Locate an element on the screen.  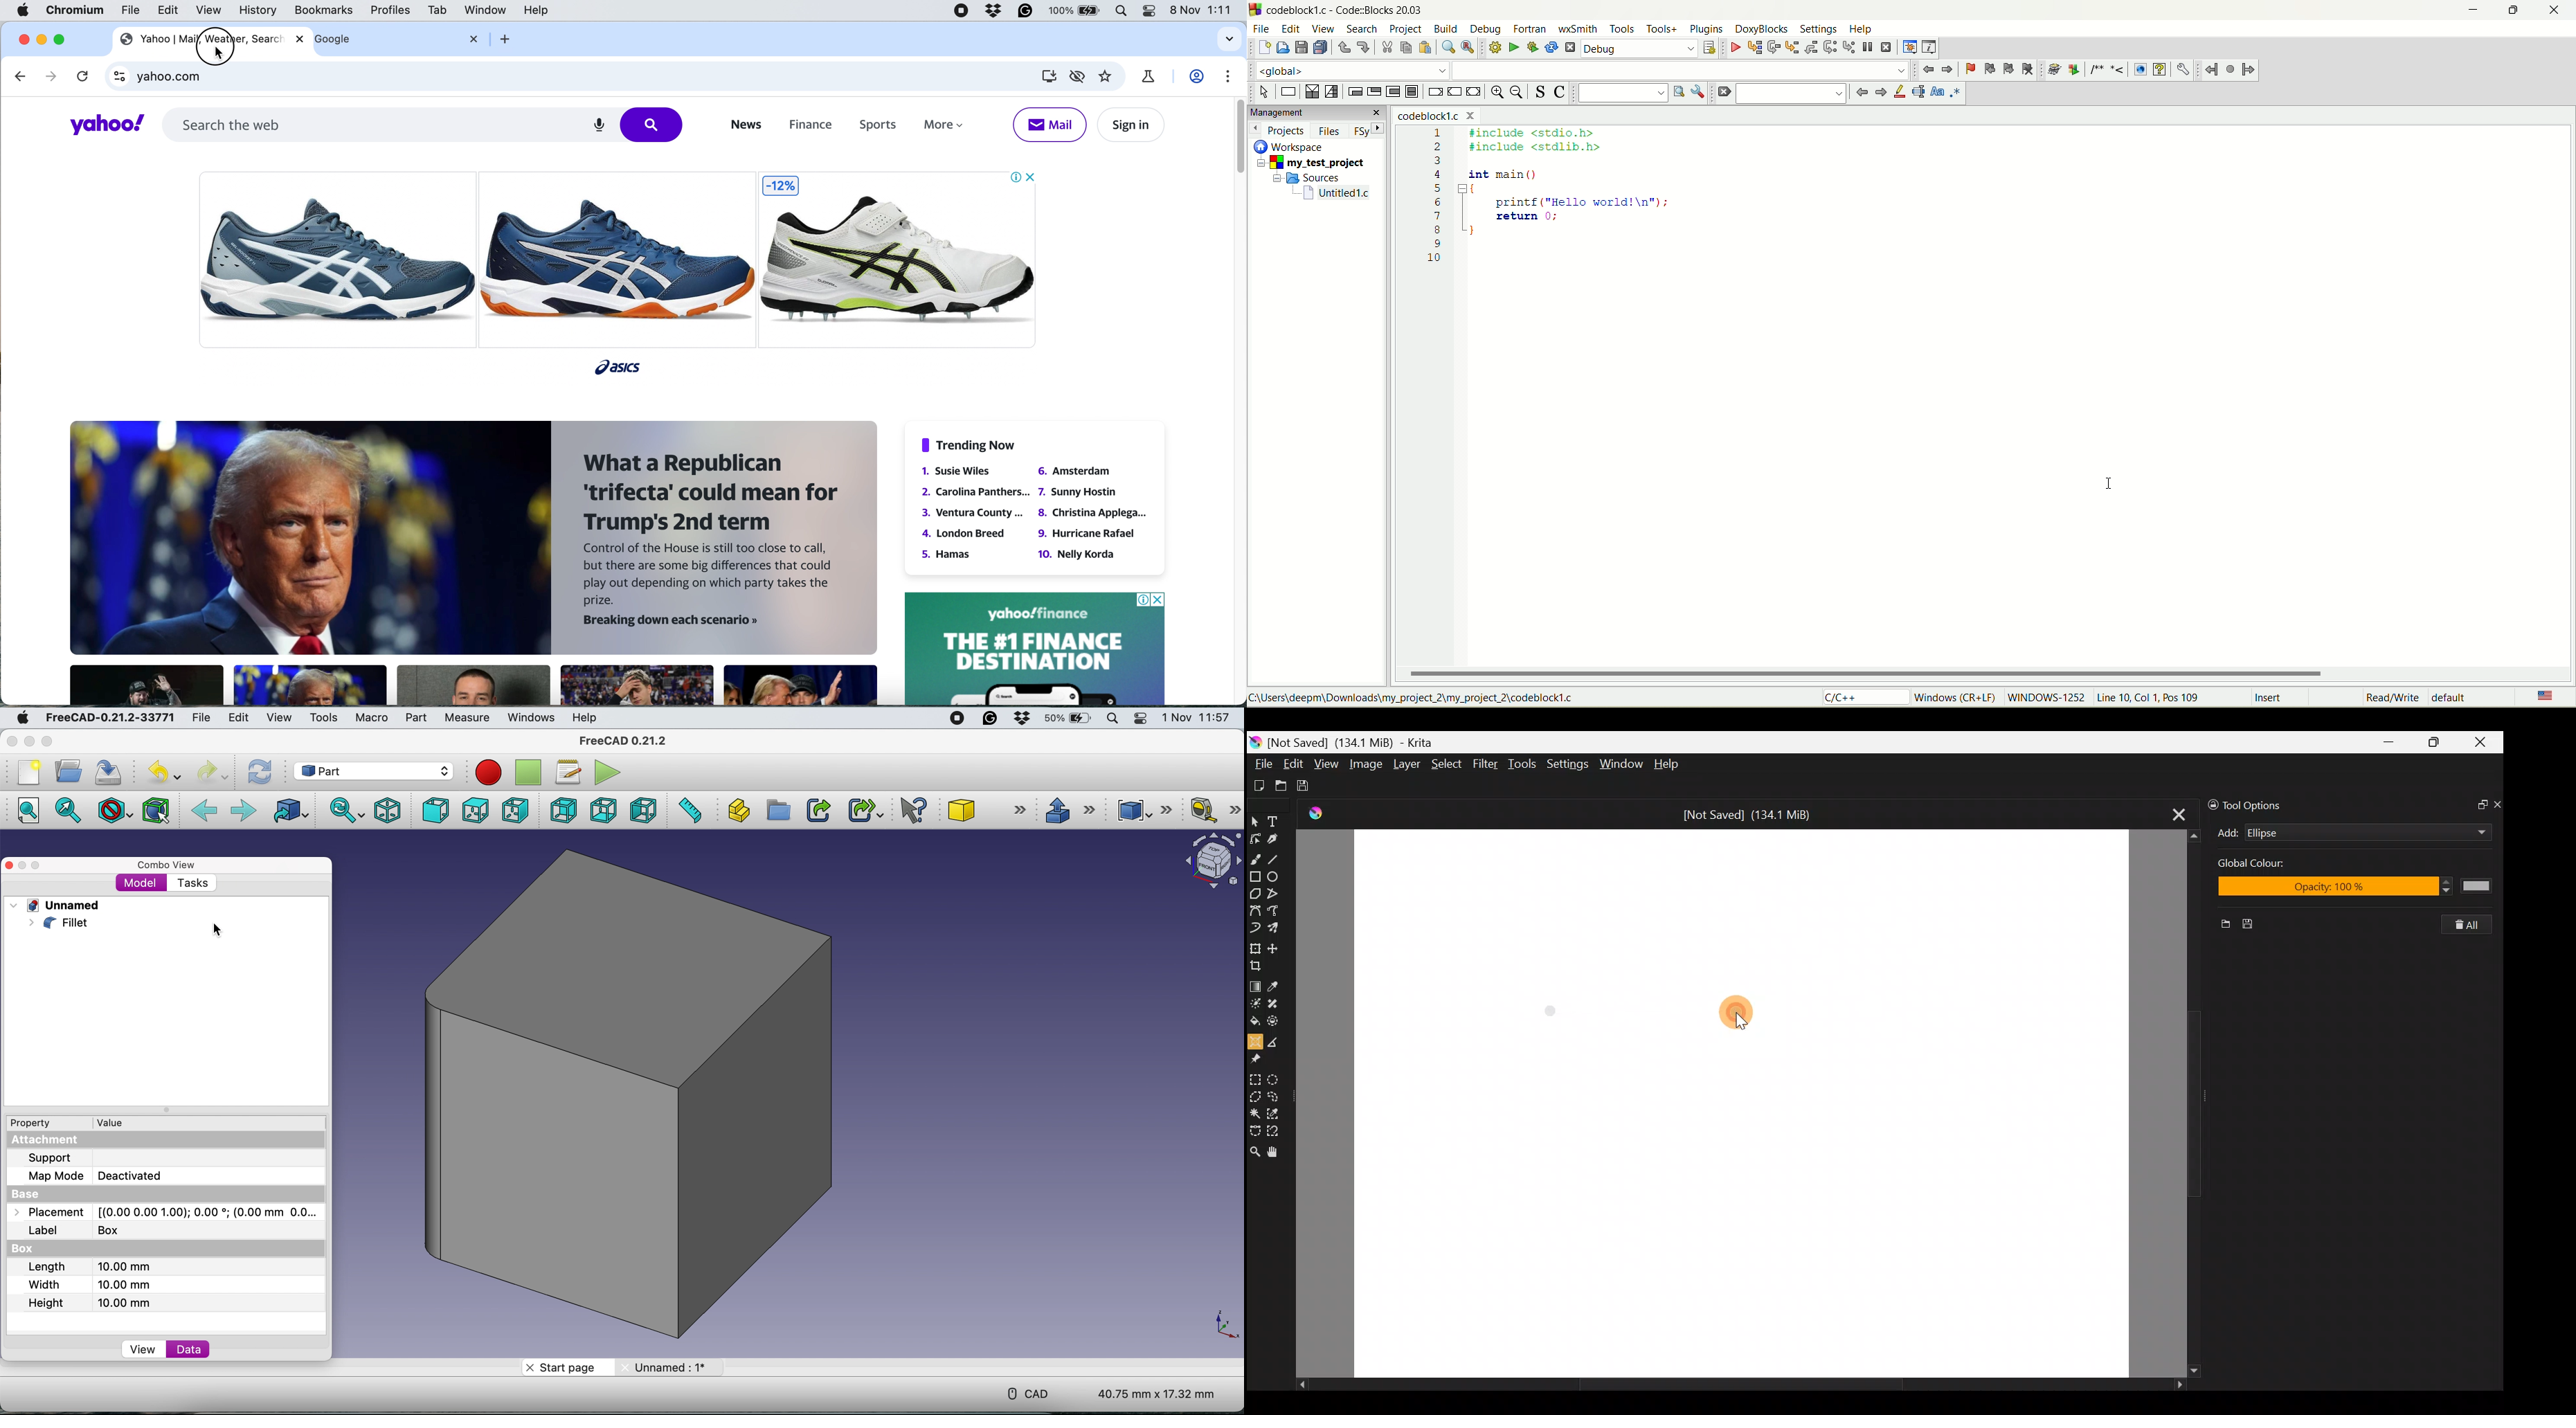
close is located at coordinates (12, 741).